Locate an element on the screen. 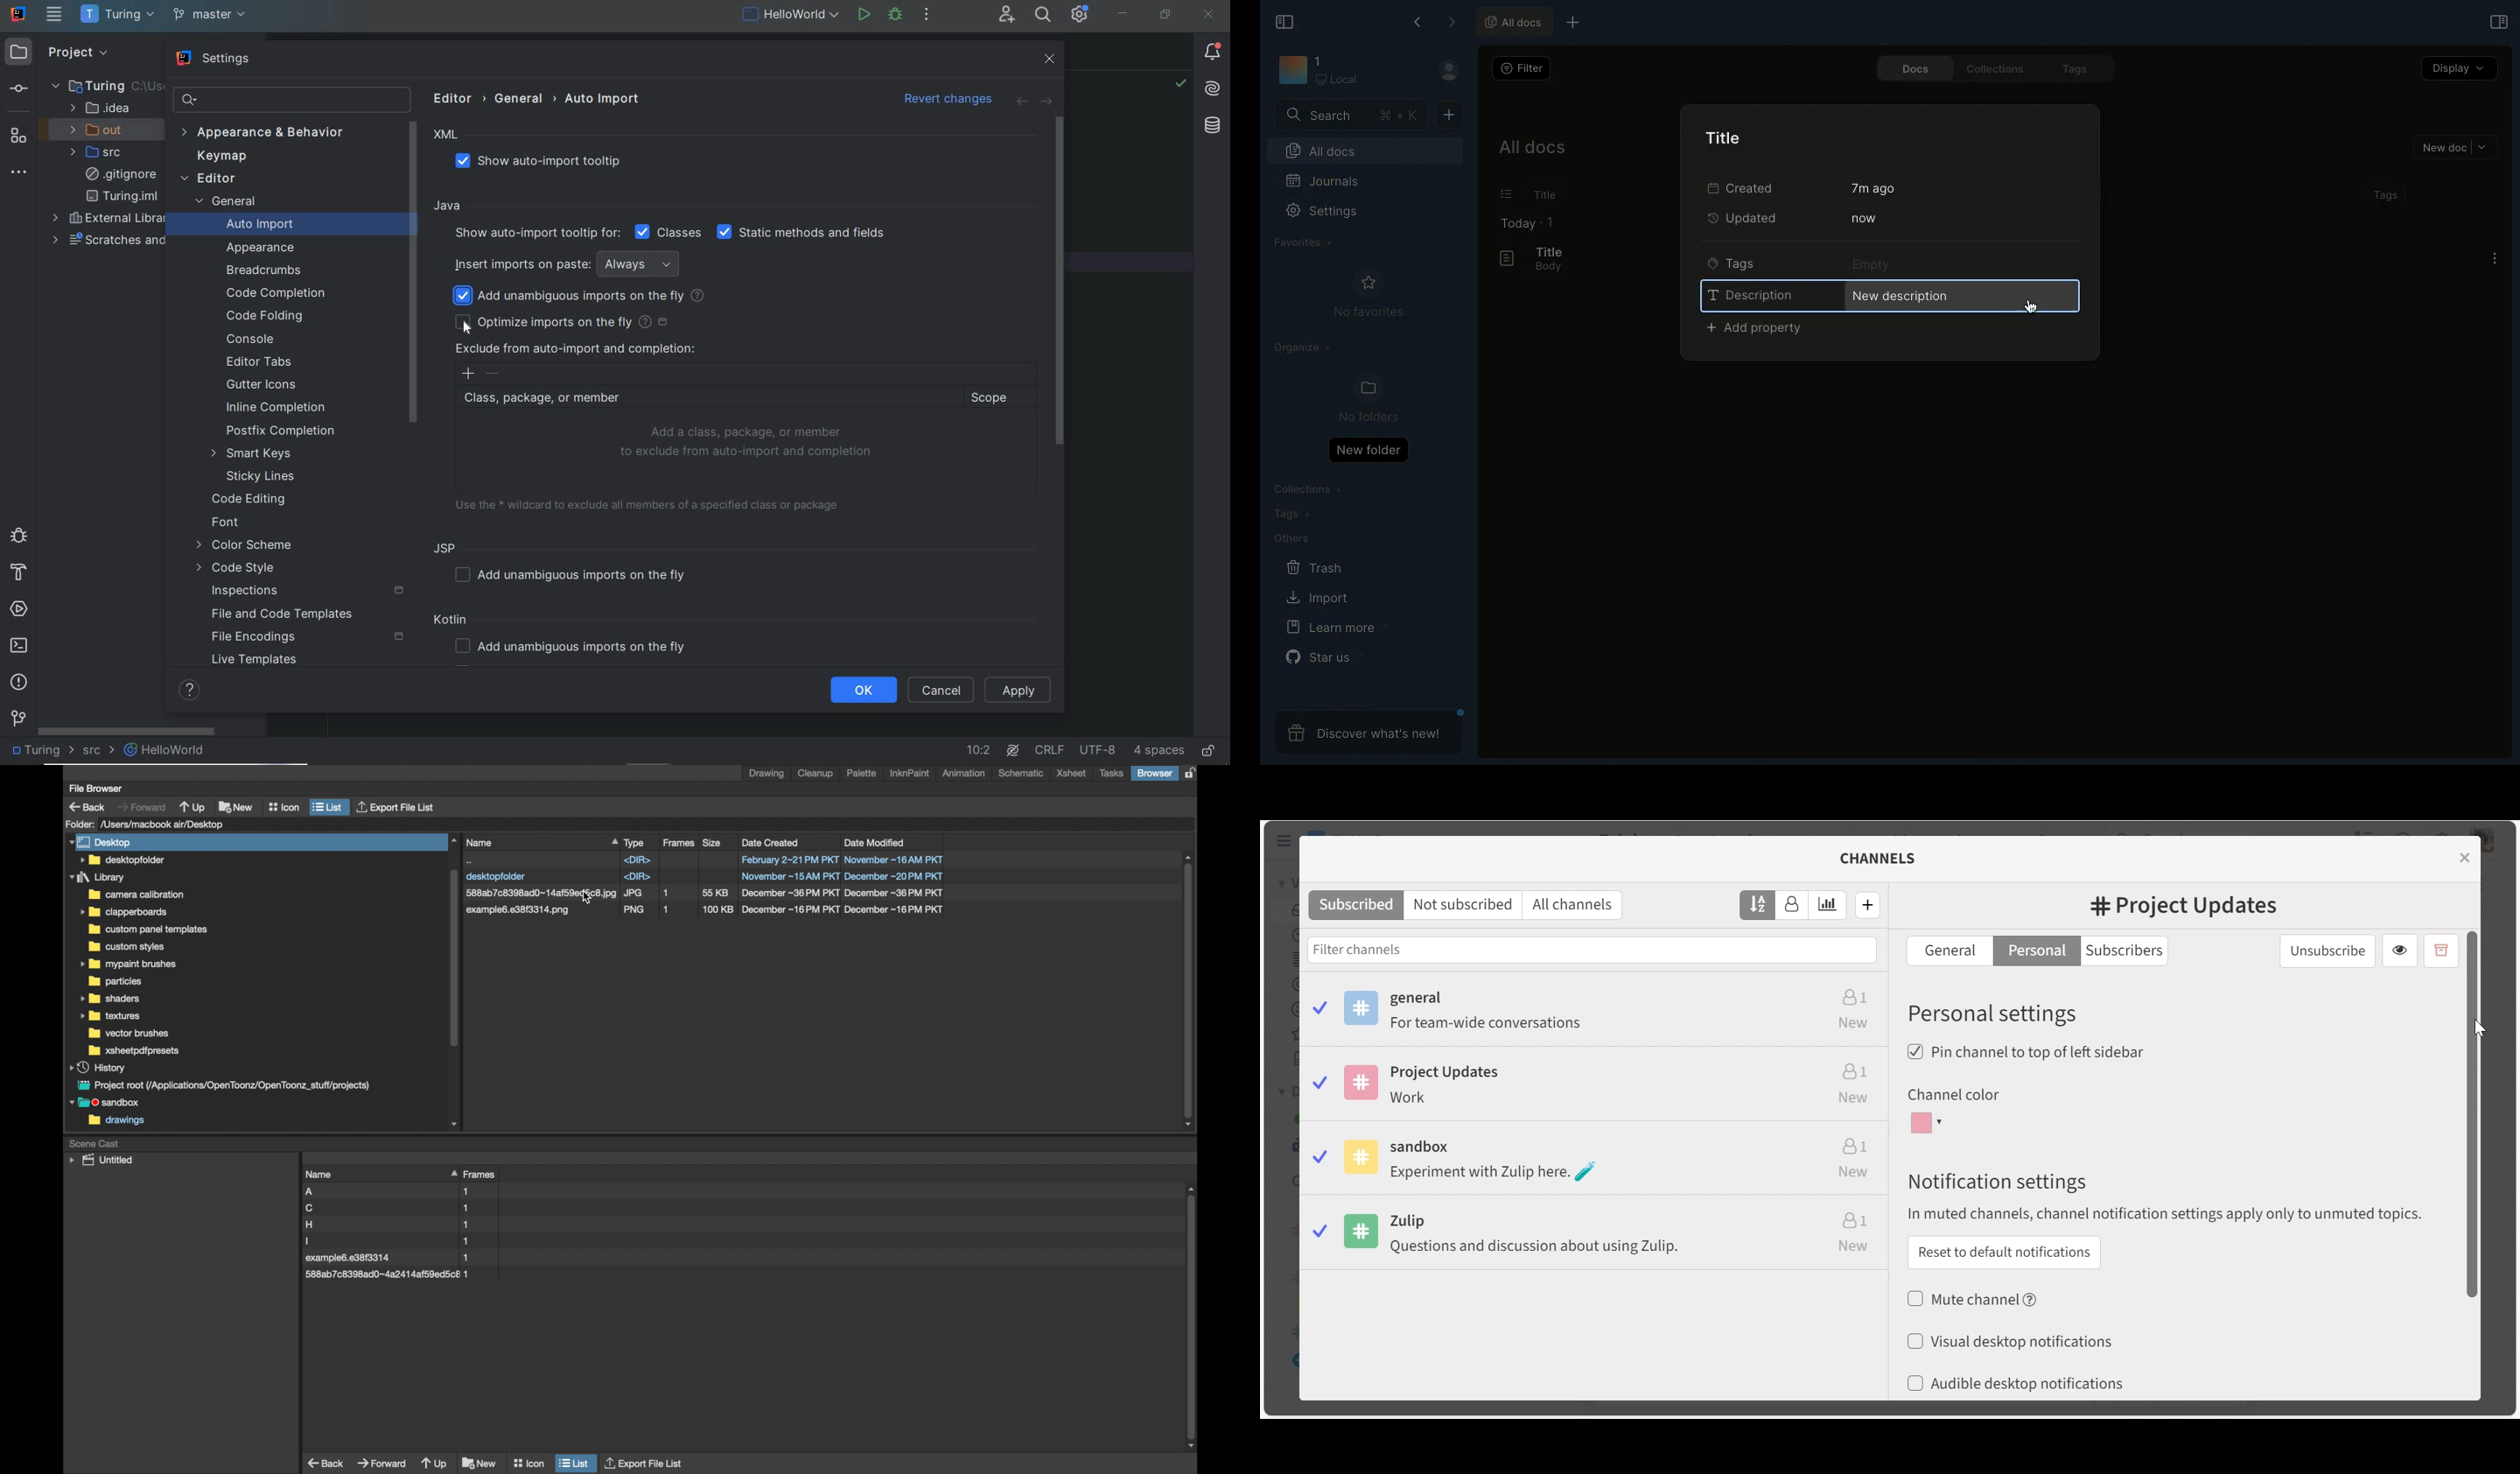 The height and width of the screenshot is (1484, 2520). file is located at coordinates (387, 1274).